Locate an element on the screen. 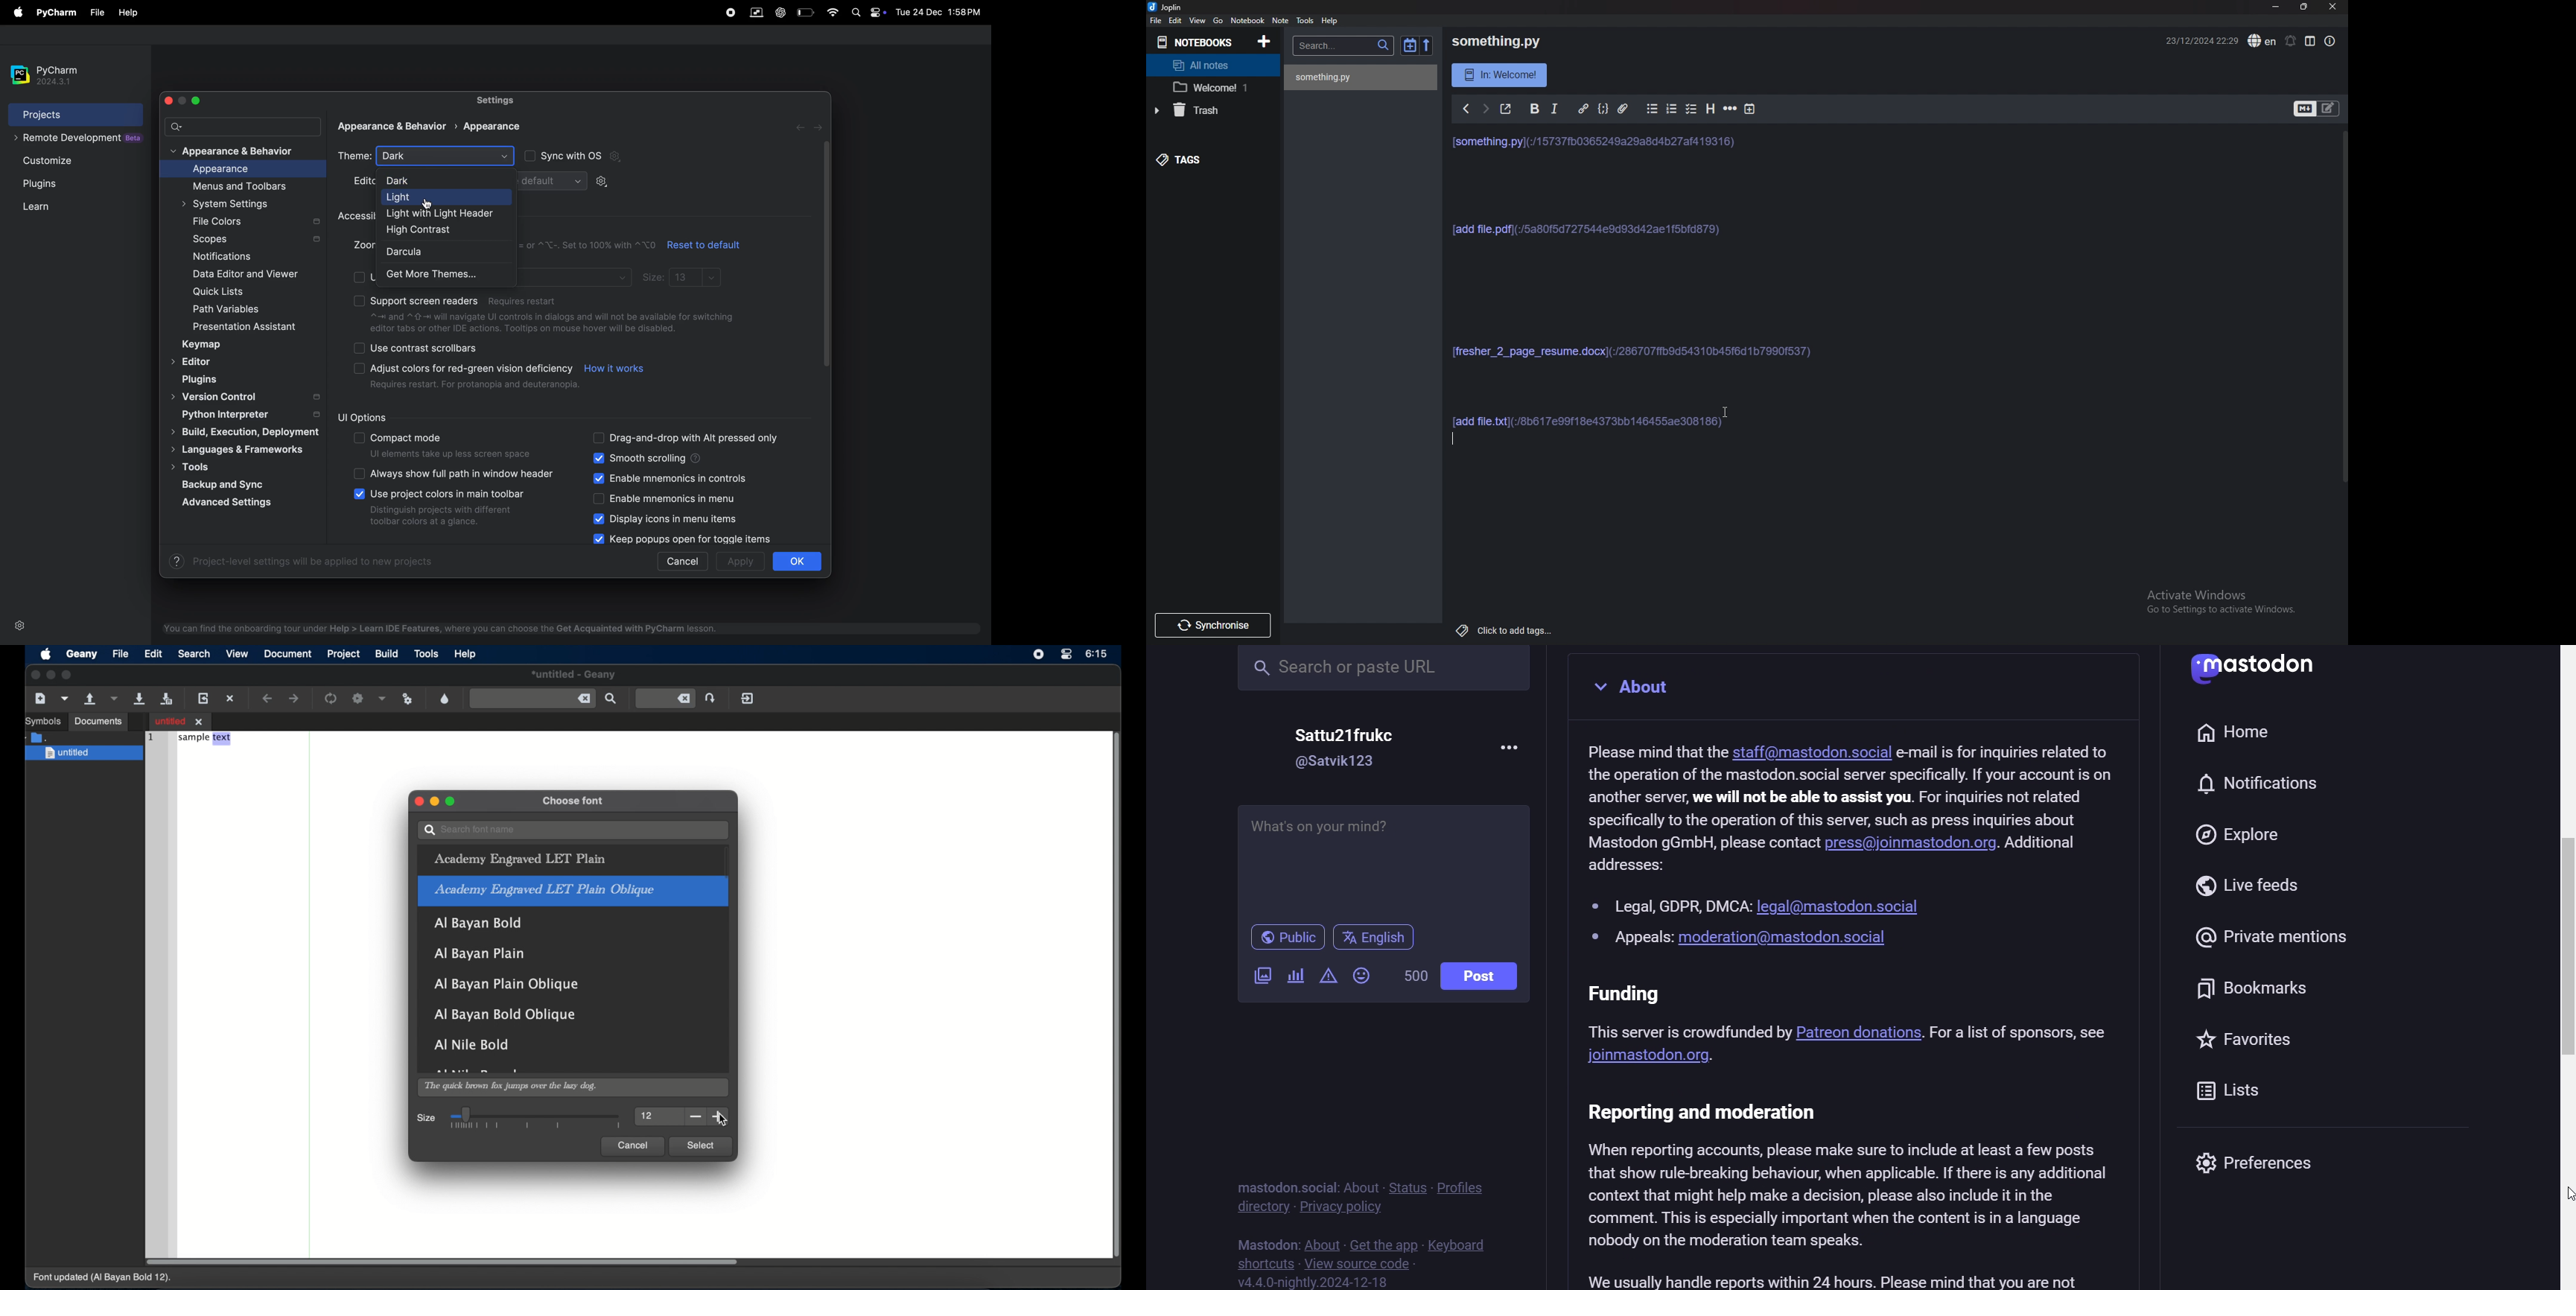 This screenshot has height=1316, width=2576. save the current file is located at coordinates (139, 698).